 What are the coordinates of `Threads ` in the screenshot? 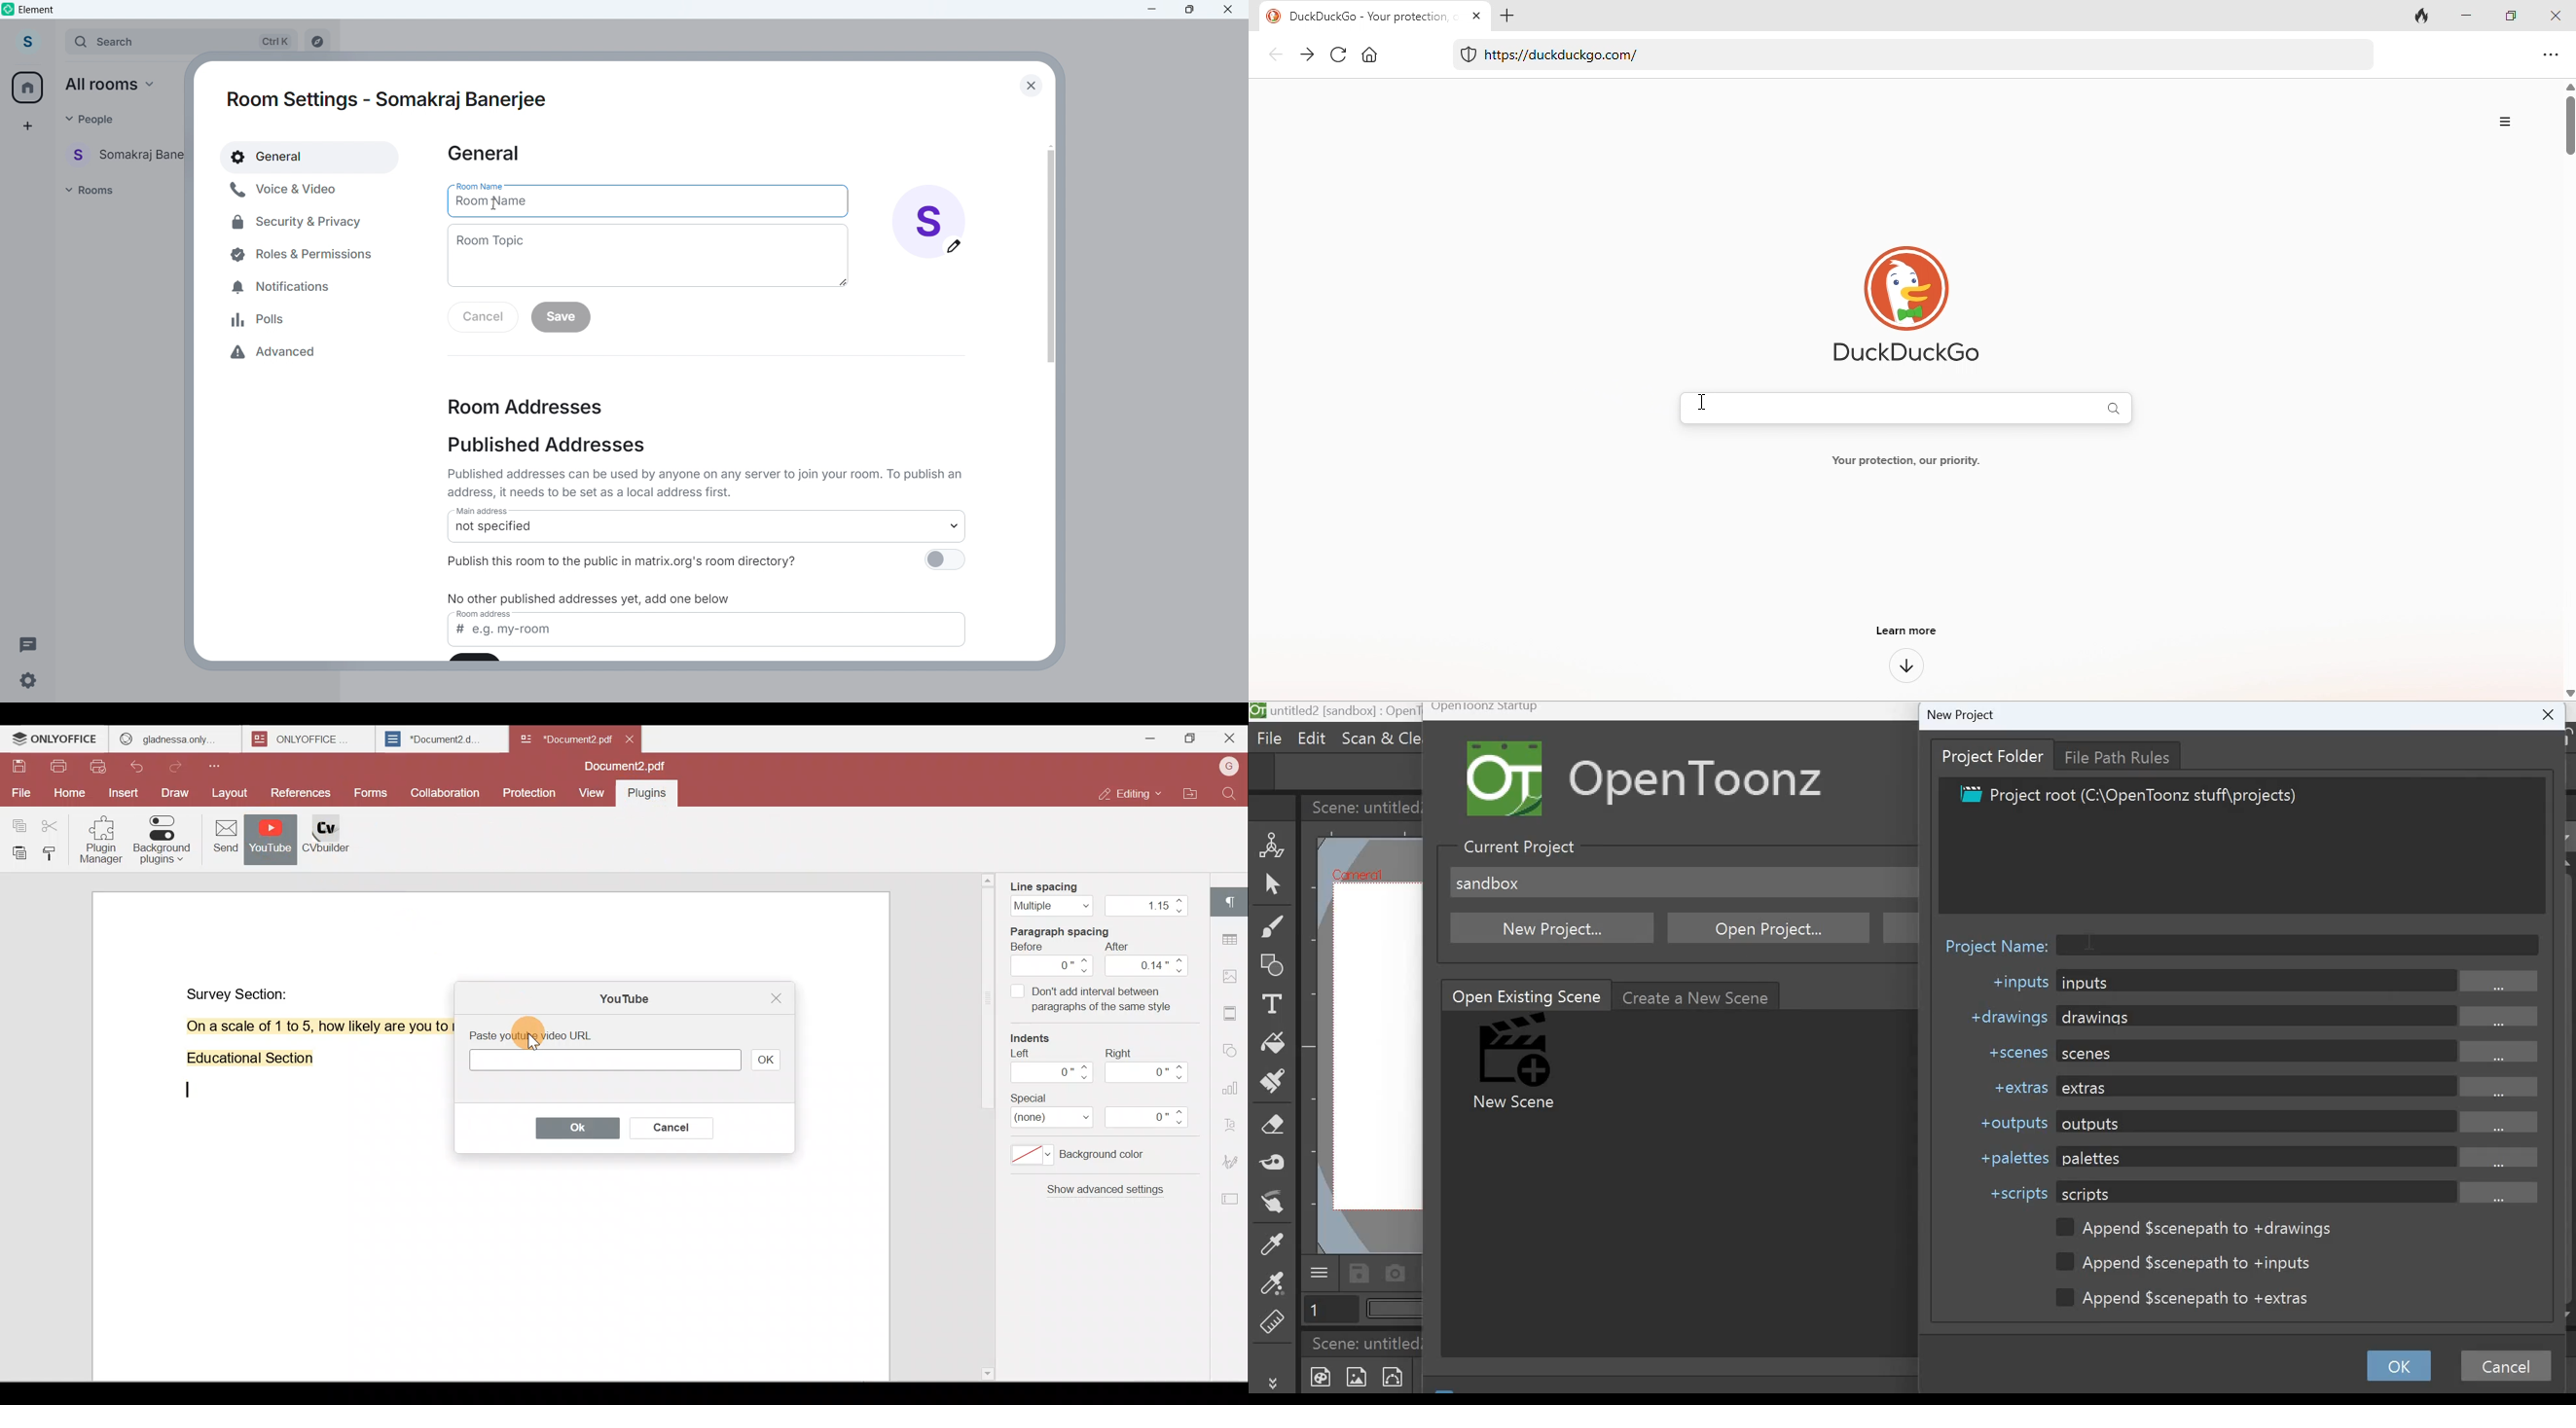 It's located at (27, 643).